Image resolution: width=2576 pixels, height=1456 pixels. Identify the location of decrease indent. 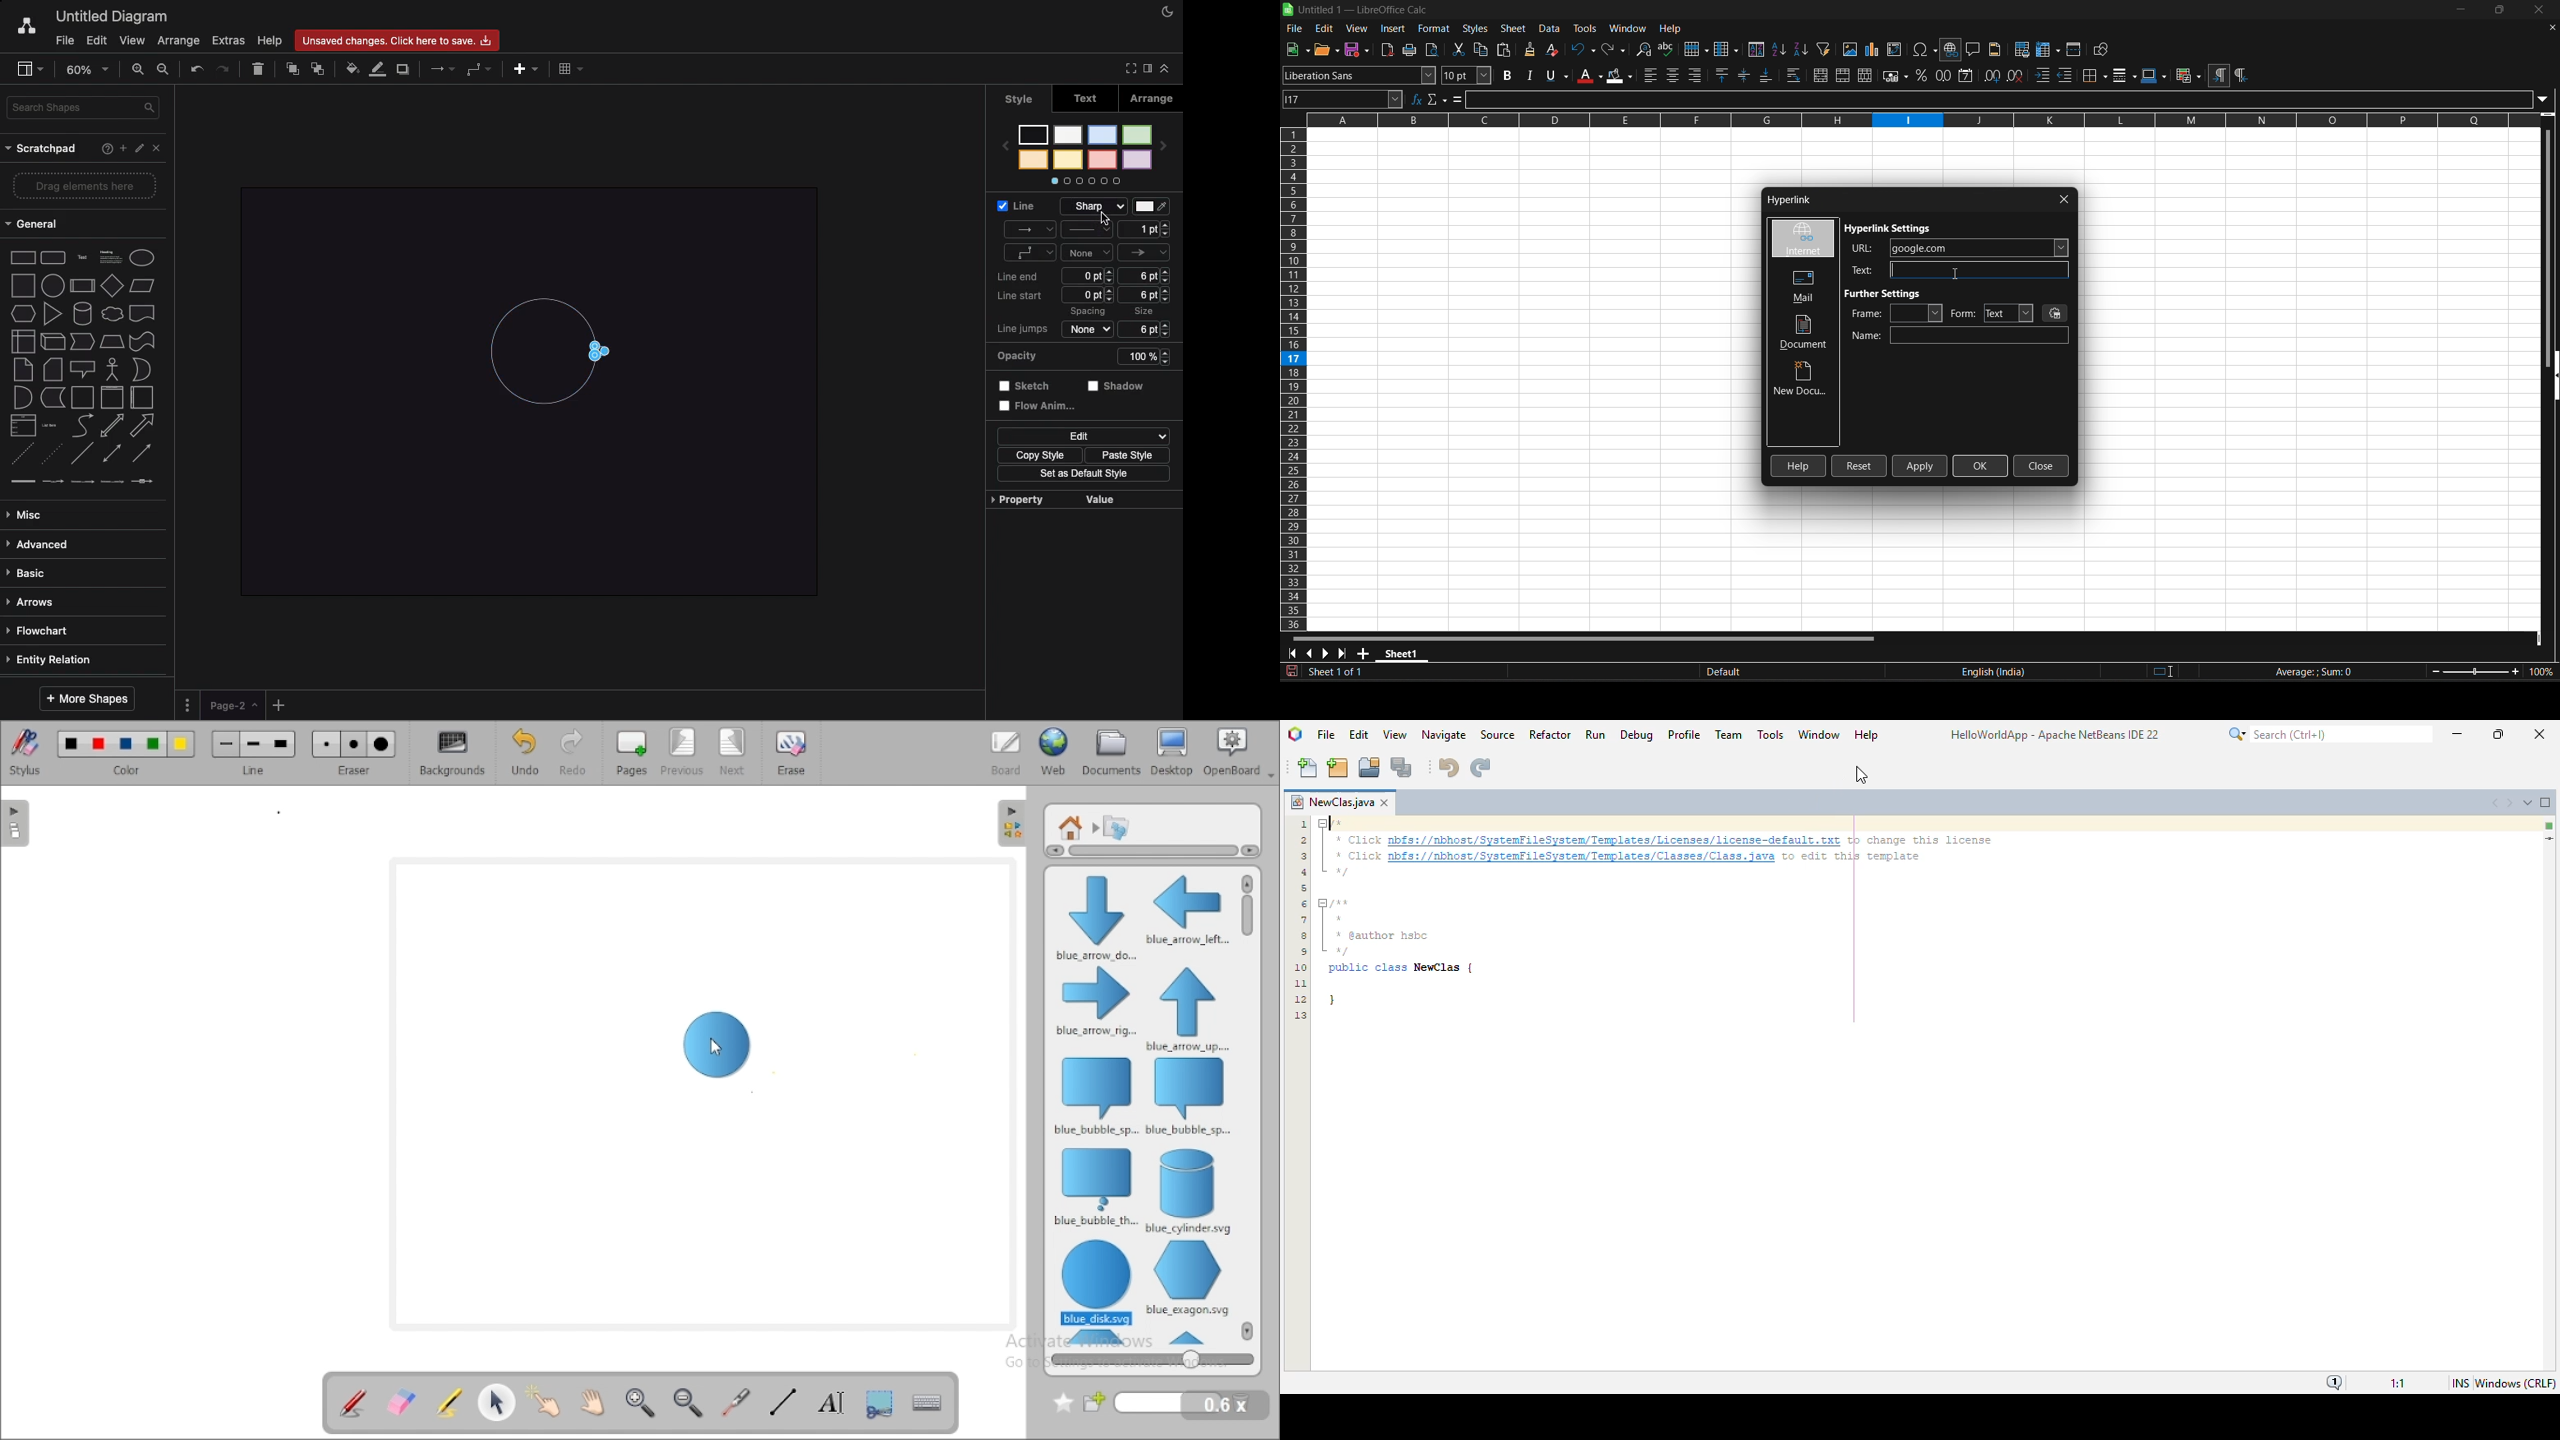
(2067, 76).